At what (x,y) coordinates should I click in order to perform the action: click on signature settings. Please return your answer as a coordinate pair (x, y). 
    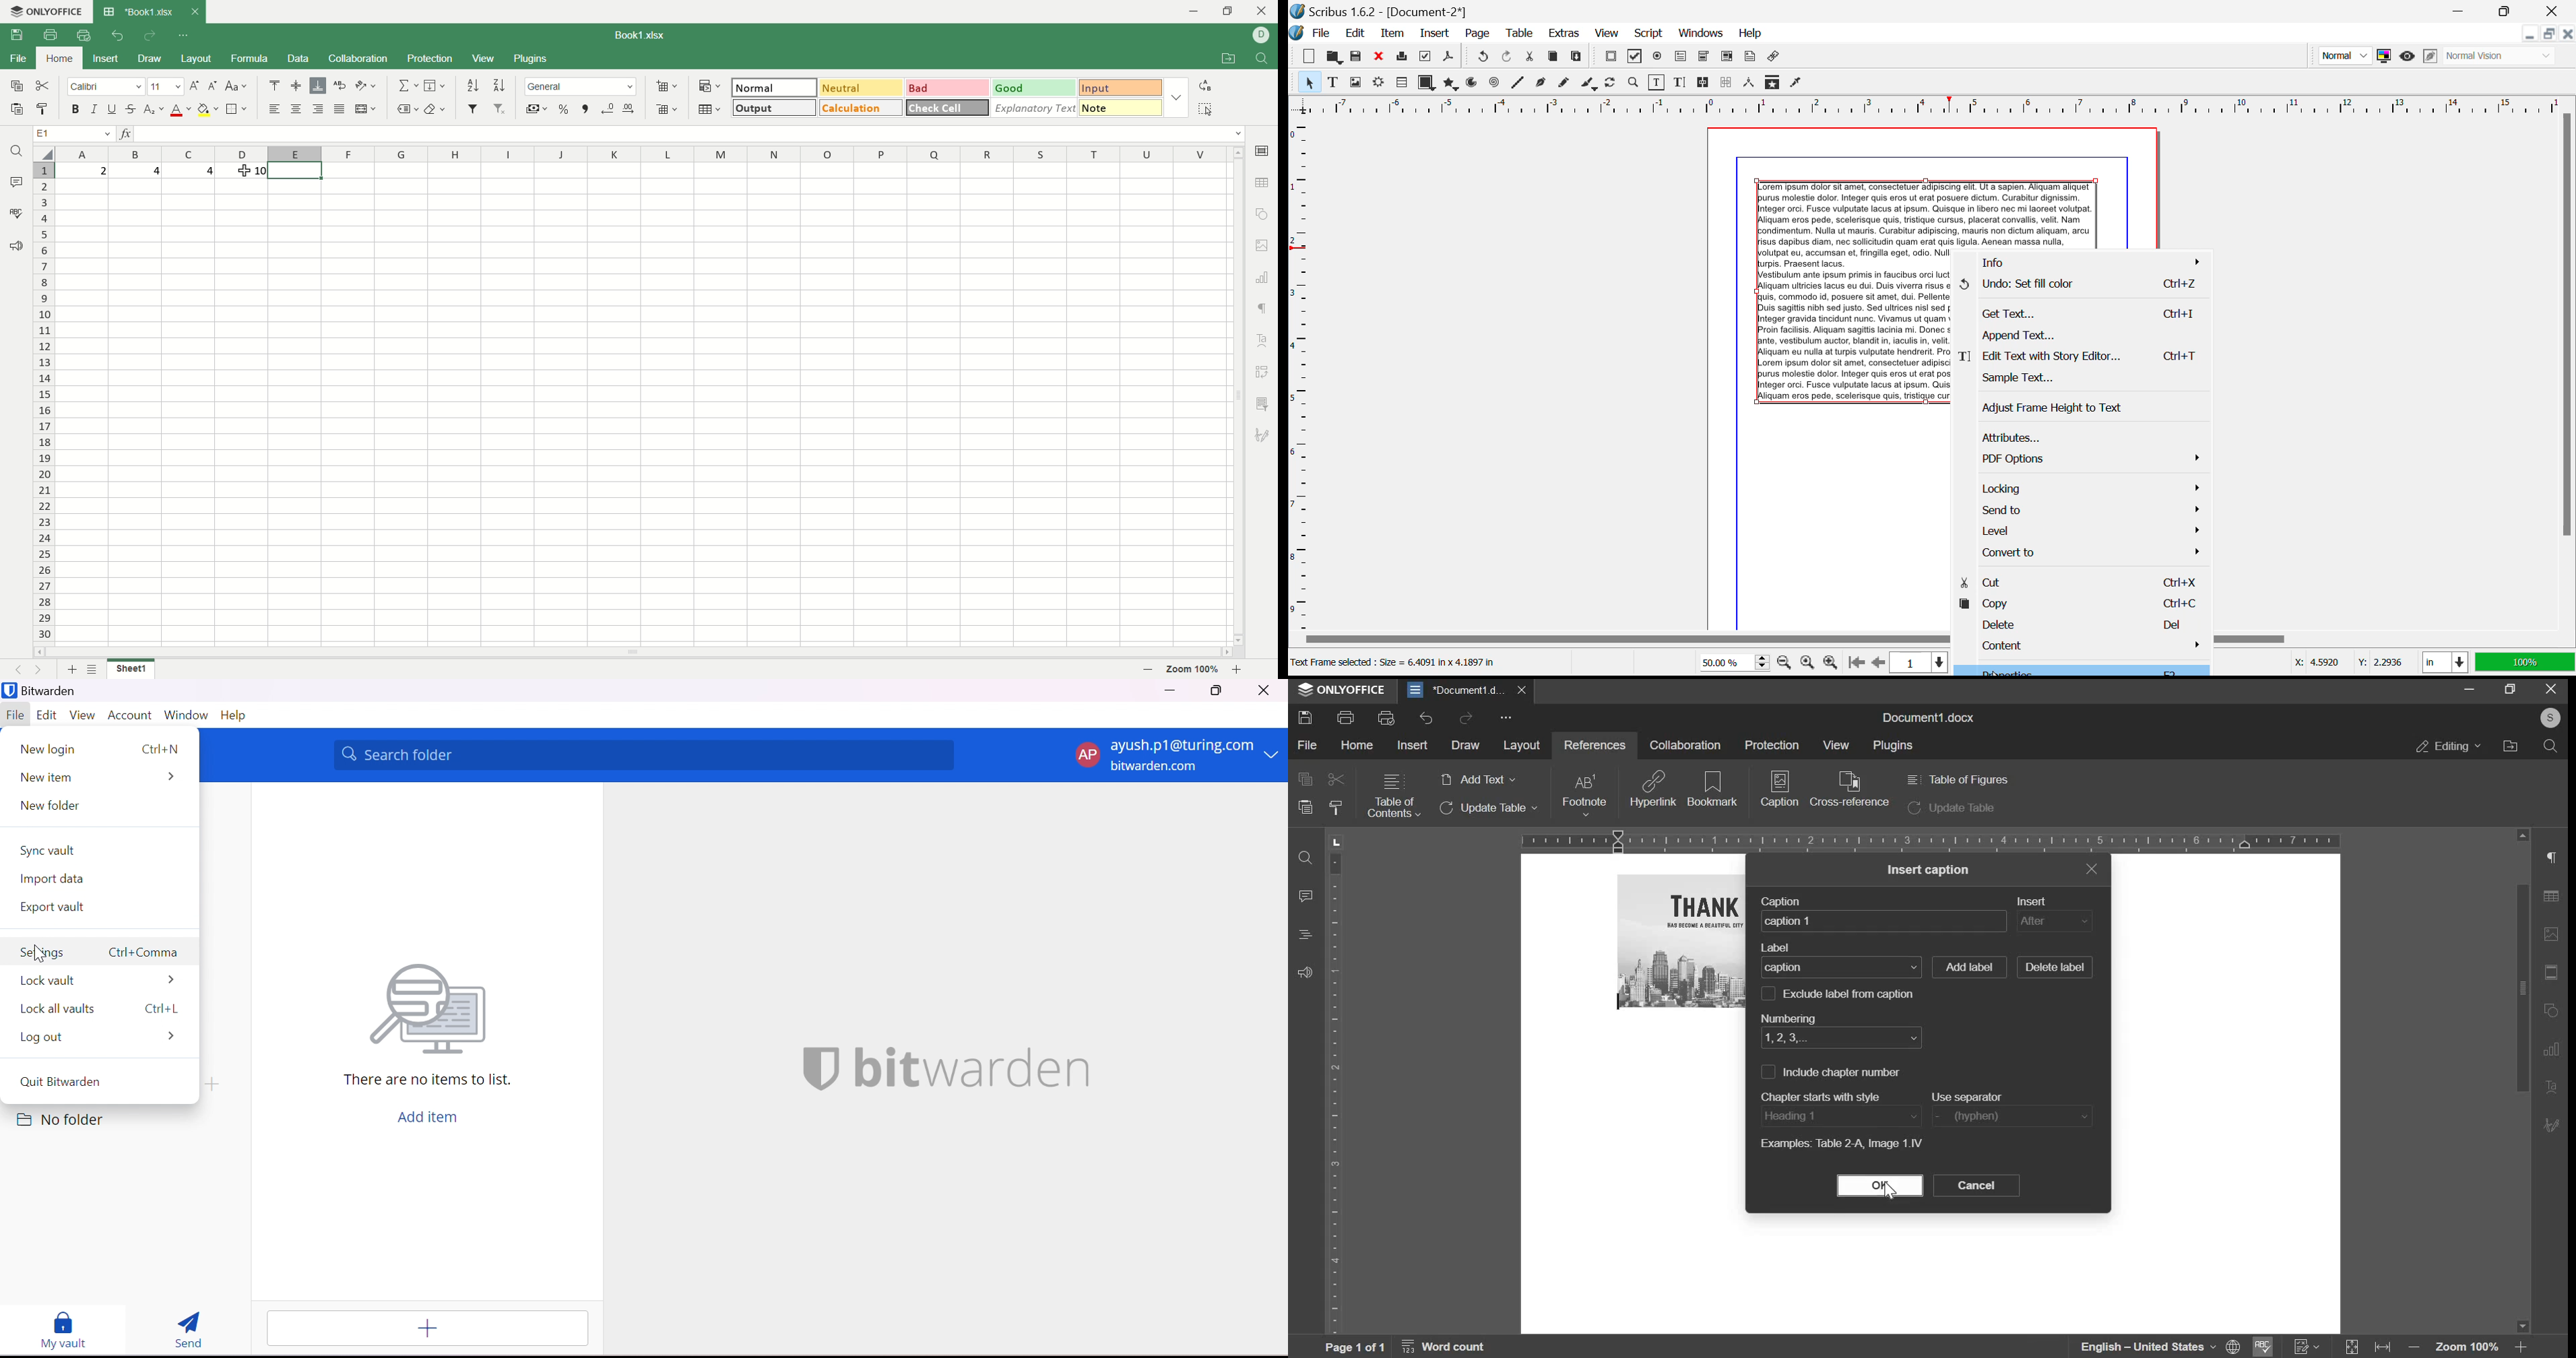
    Looking at the image, I should click on (1262, 435).